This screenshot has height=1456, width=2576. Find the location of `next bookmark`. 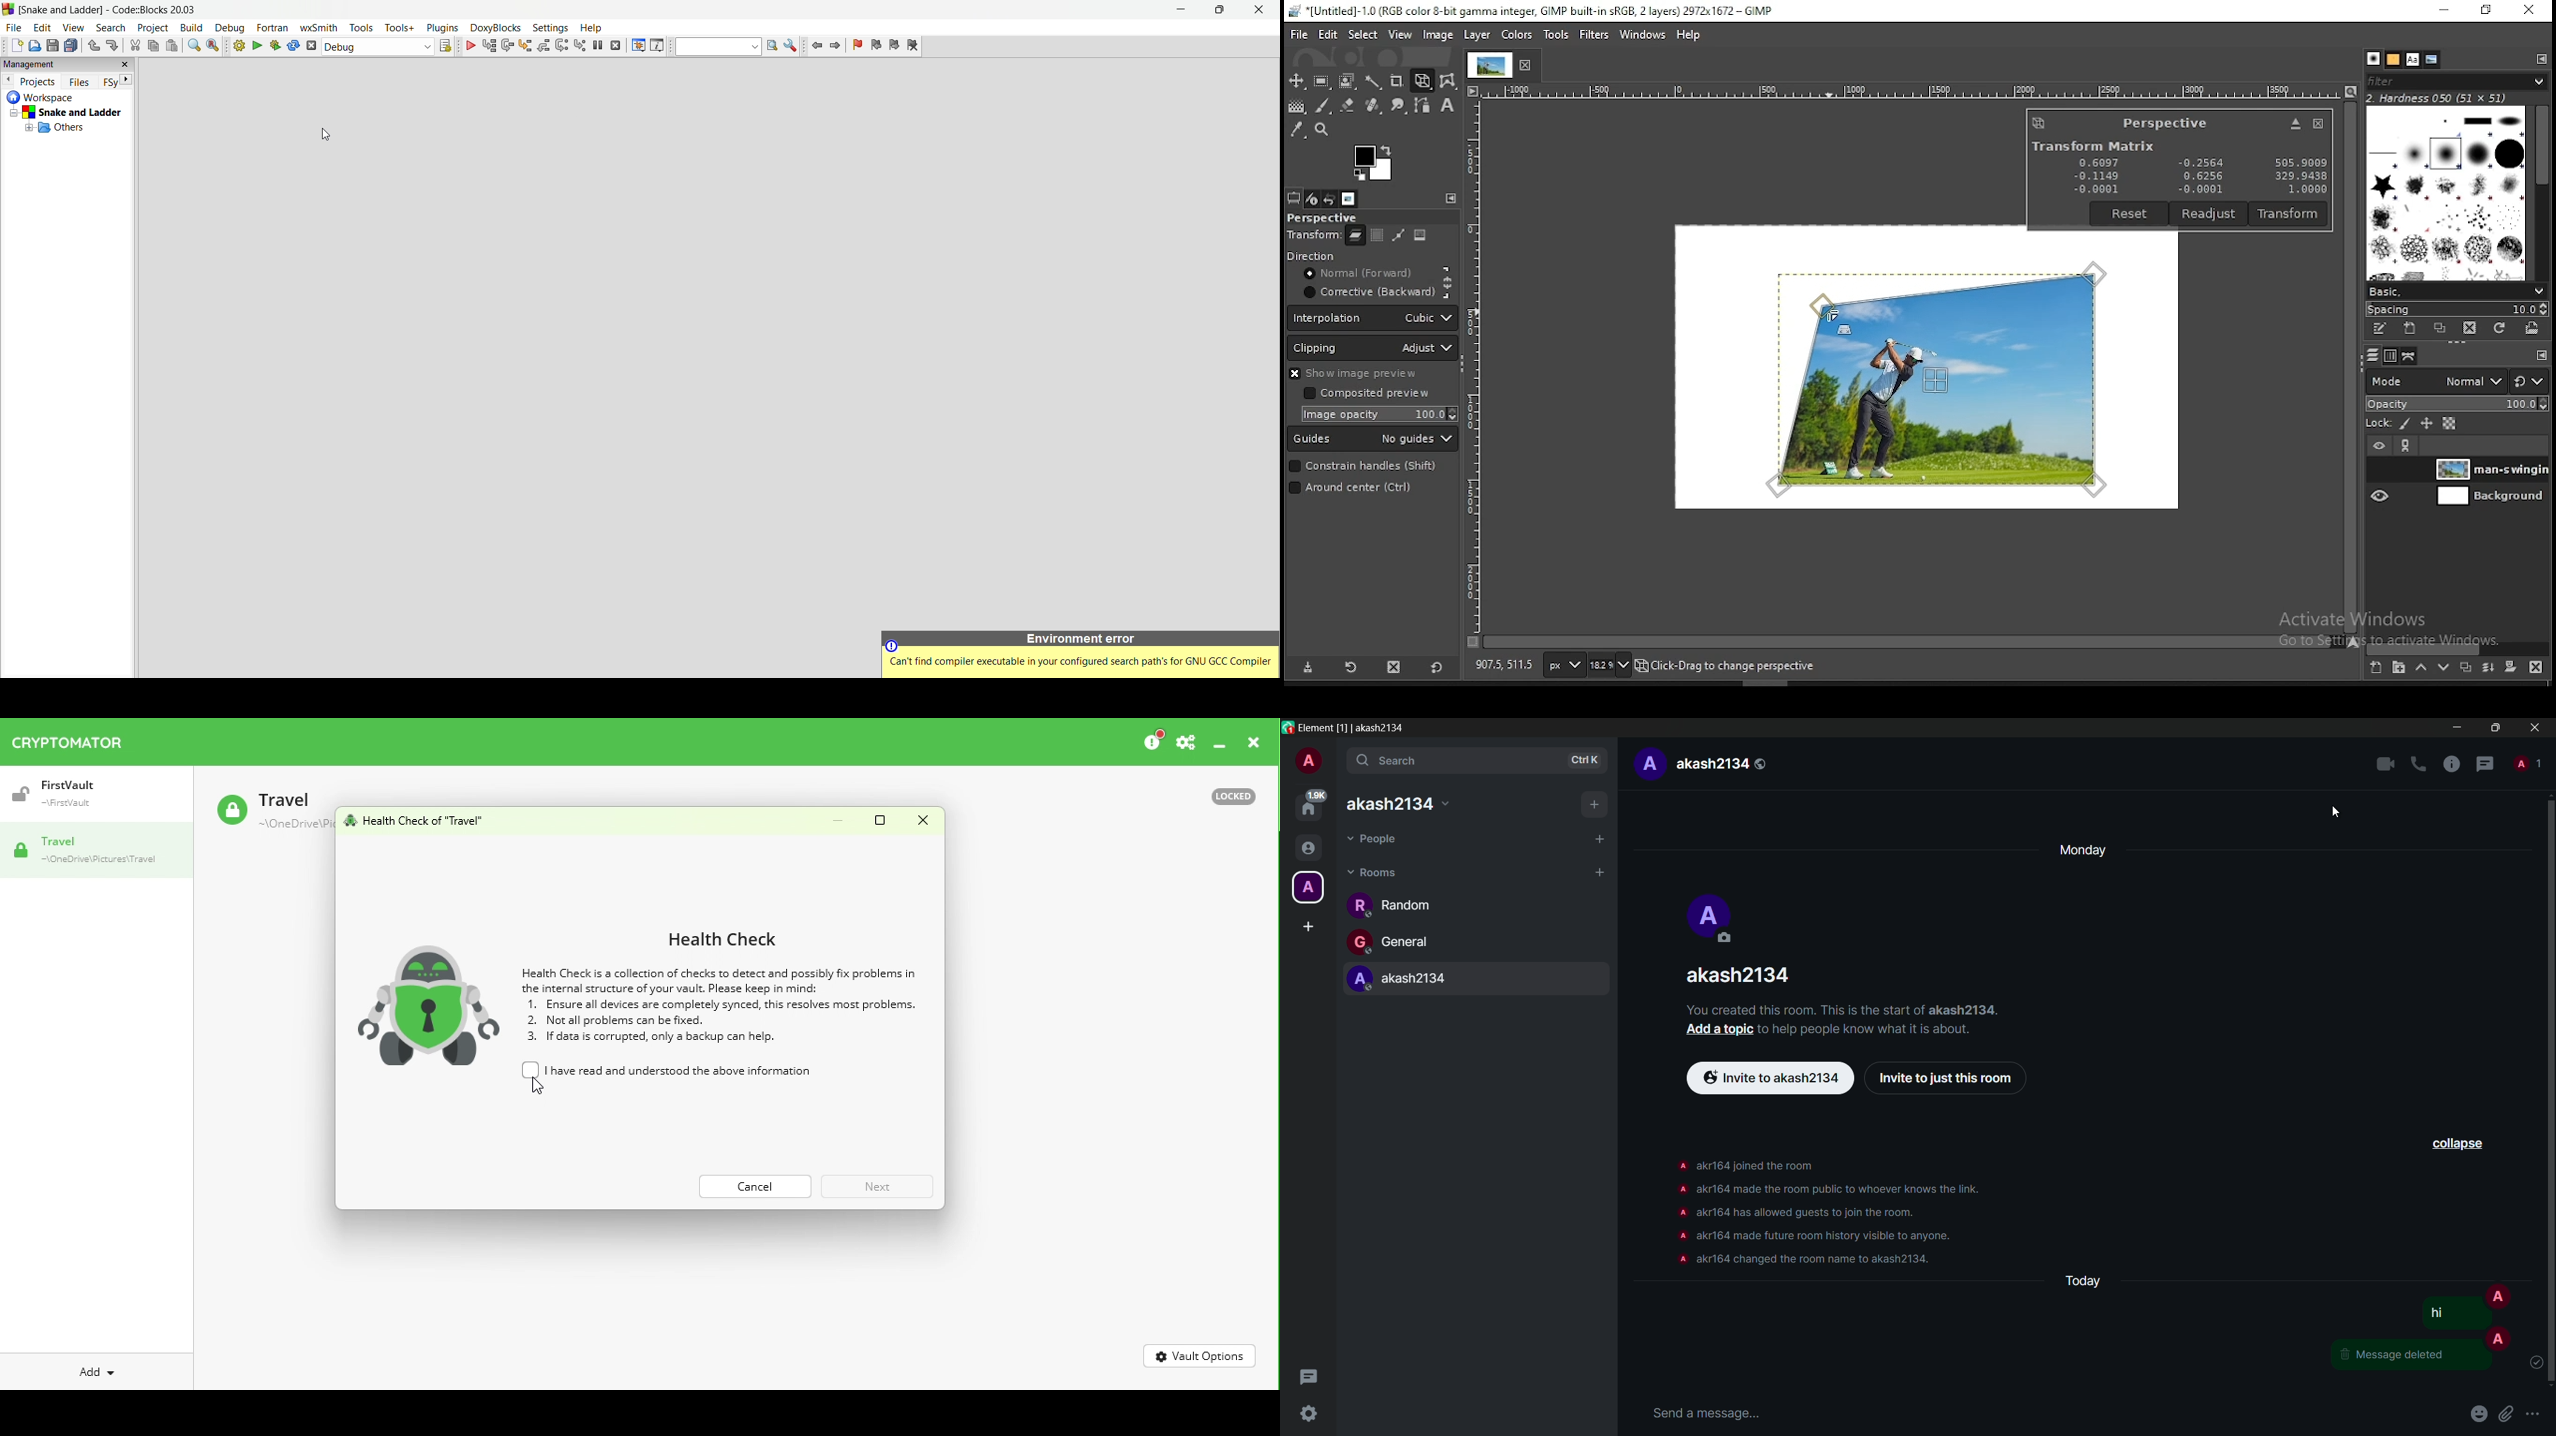

next bookmark is located at coordinates (894, 46).